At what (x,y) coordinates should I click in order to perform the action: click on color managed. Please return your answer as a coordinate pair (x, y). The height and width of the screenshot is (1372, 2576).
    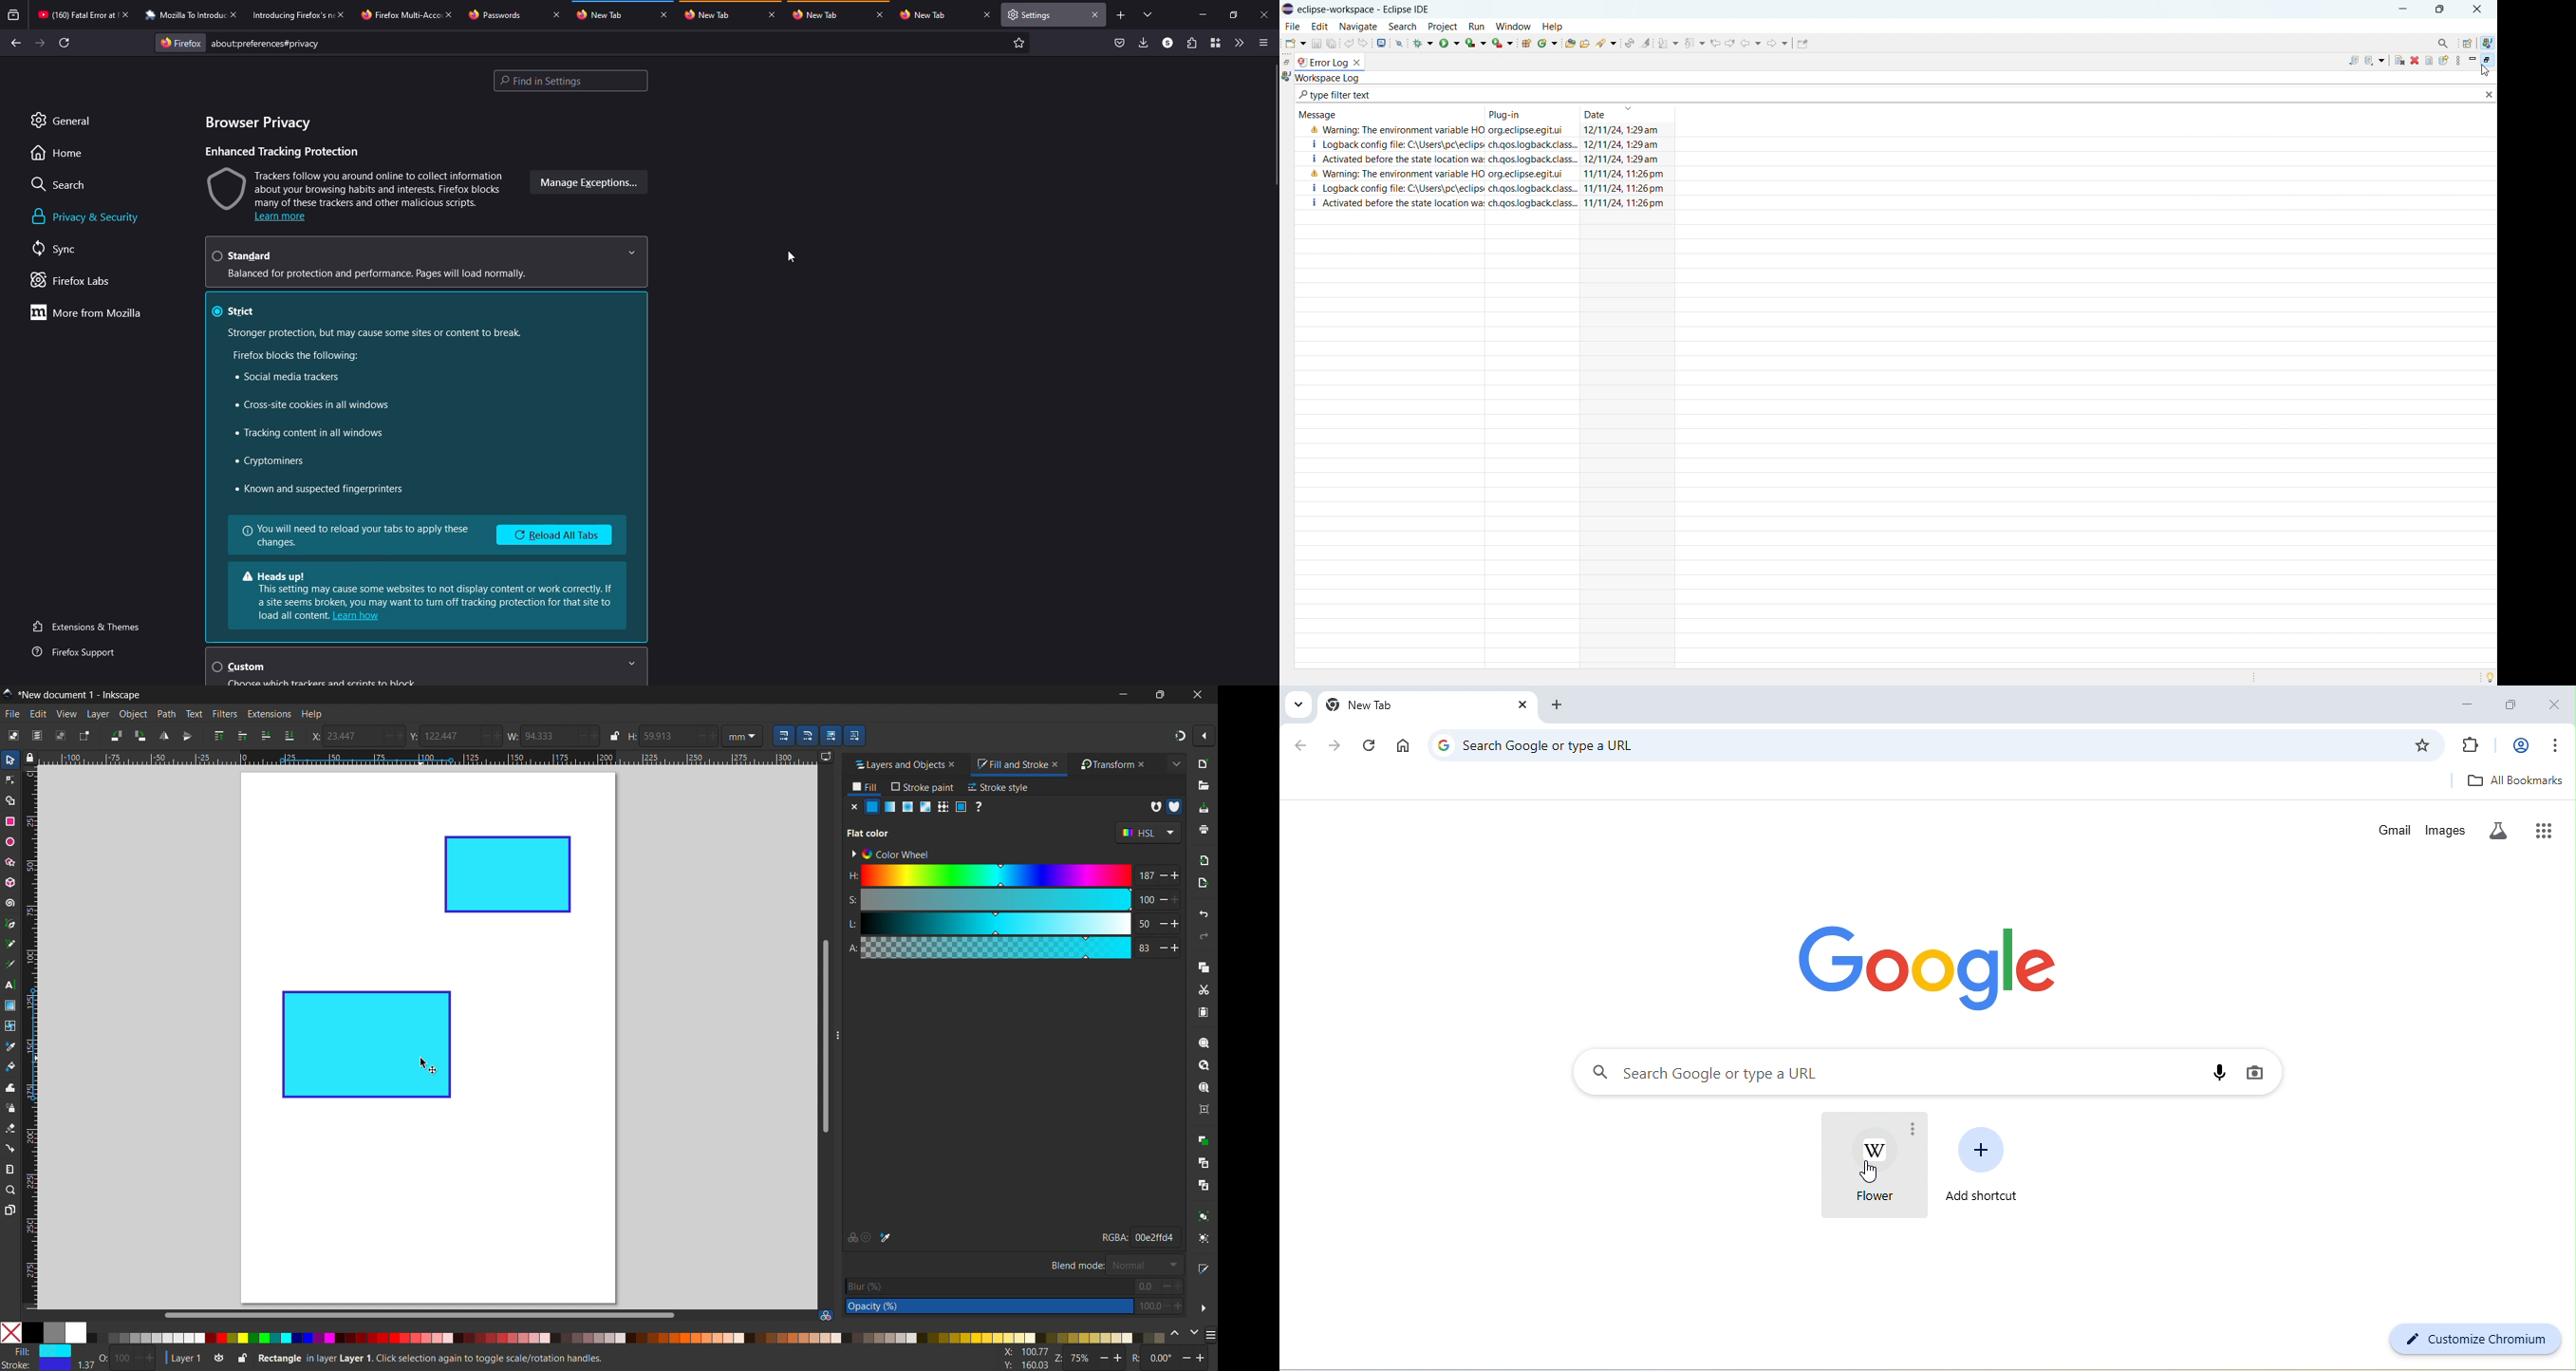
    Looking at the image, I should click on (826, 1315).